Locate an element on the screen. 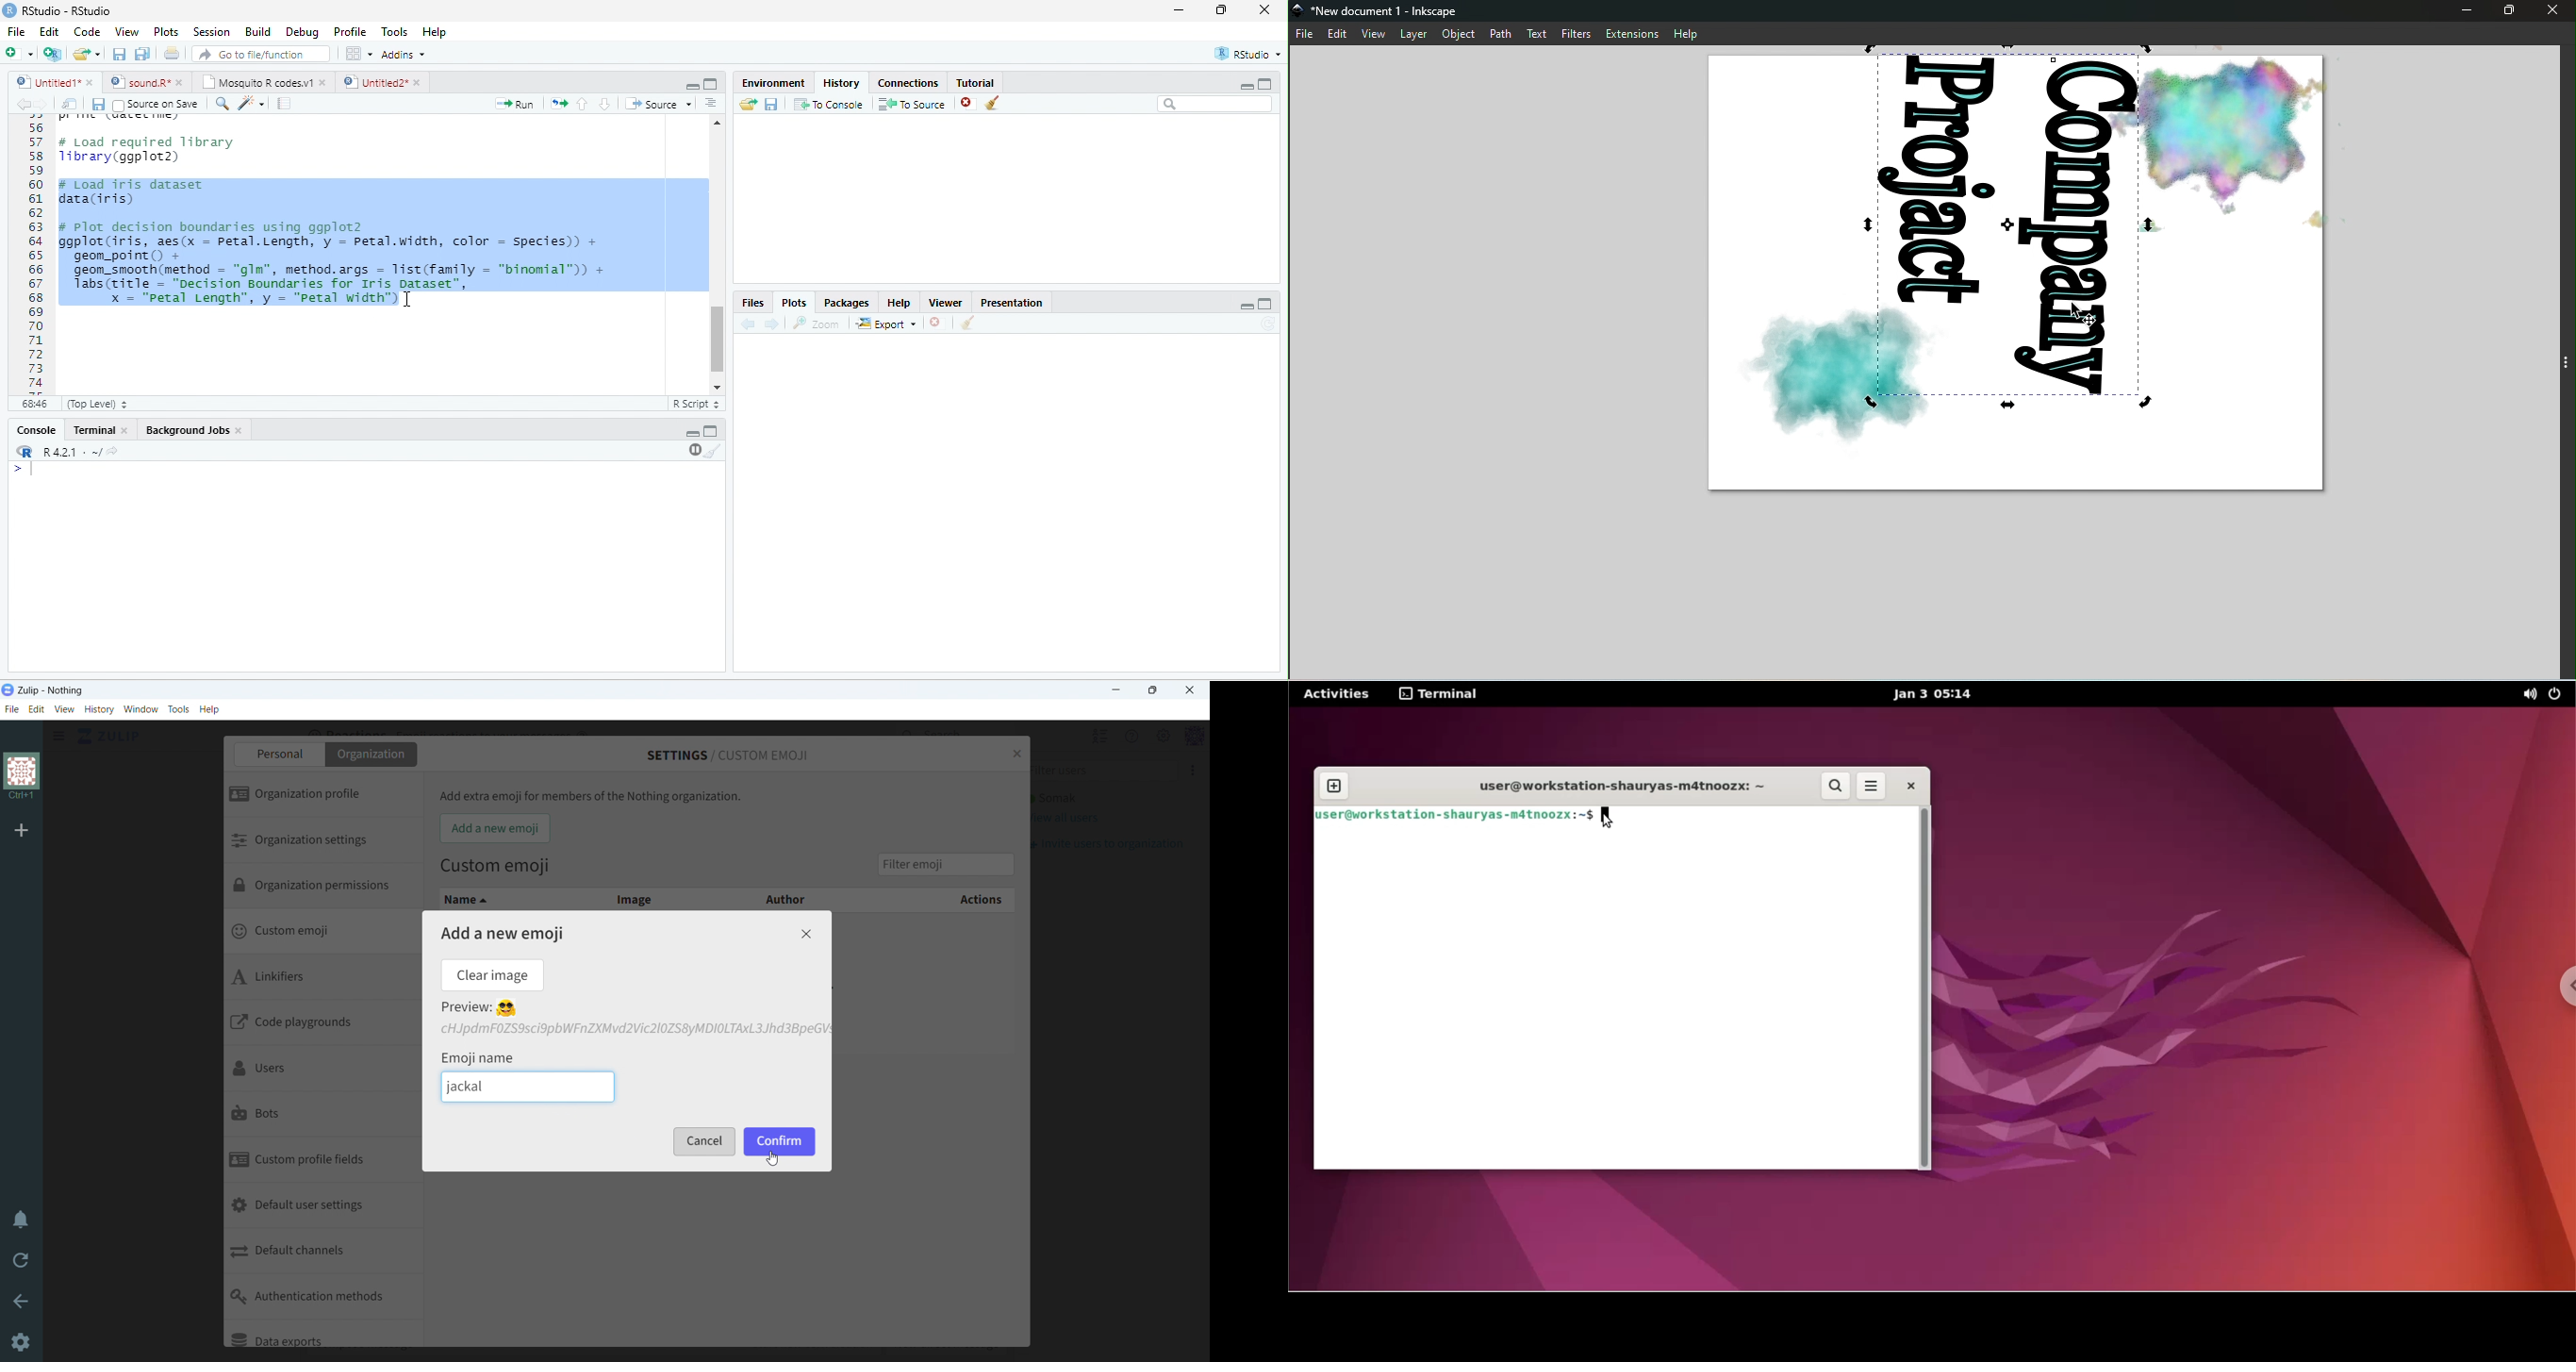 This screenshot has width=2576, height=1372. user@workstation-shauryas-m4tnoozx: ~ is located at coordinates (1612, 786).